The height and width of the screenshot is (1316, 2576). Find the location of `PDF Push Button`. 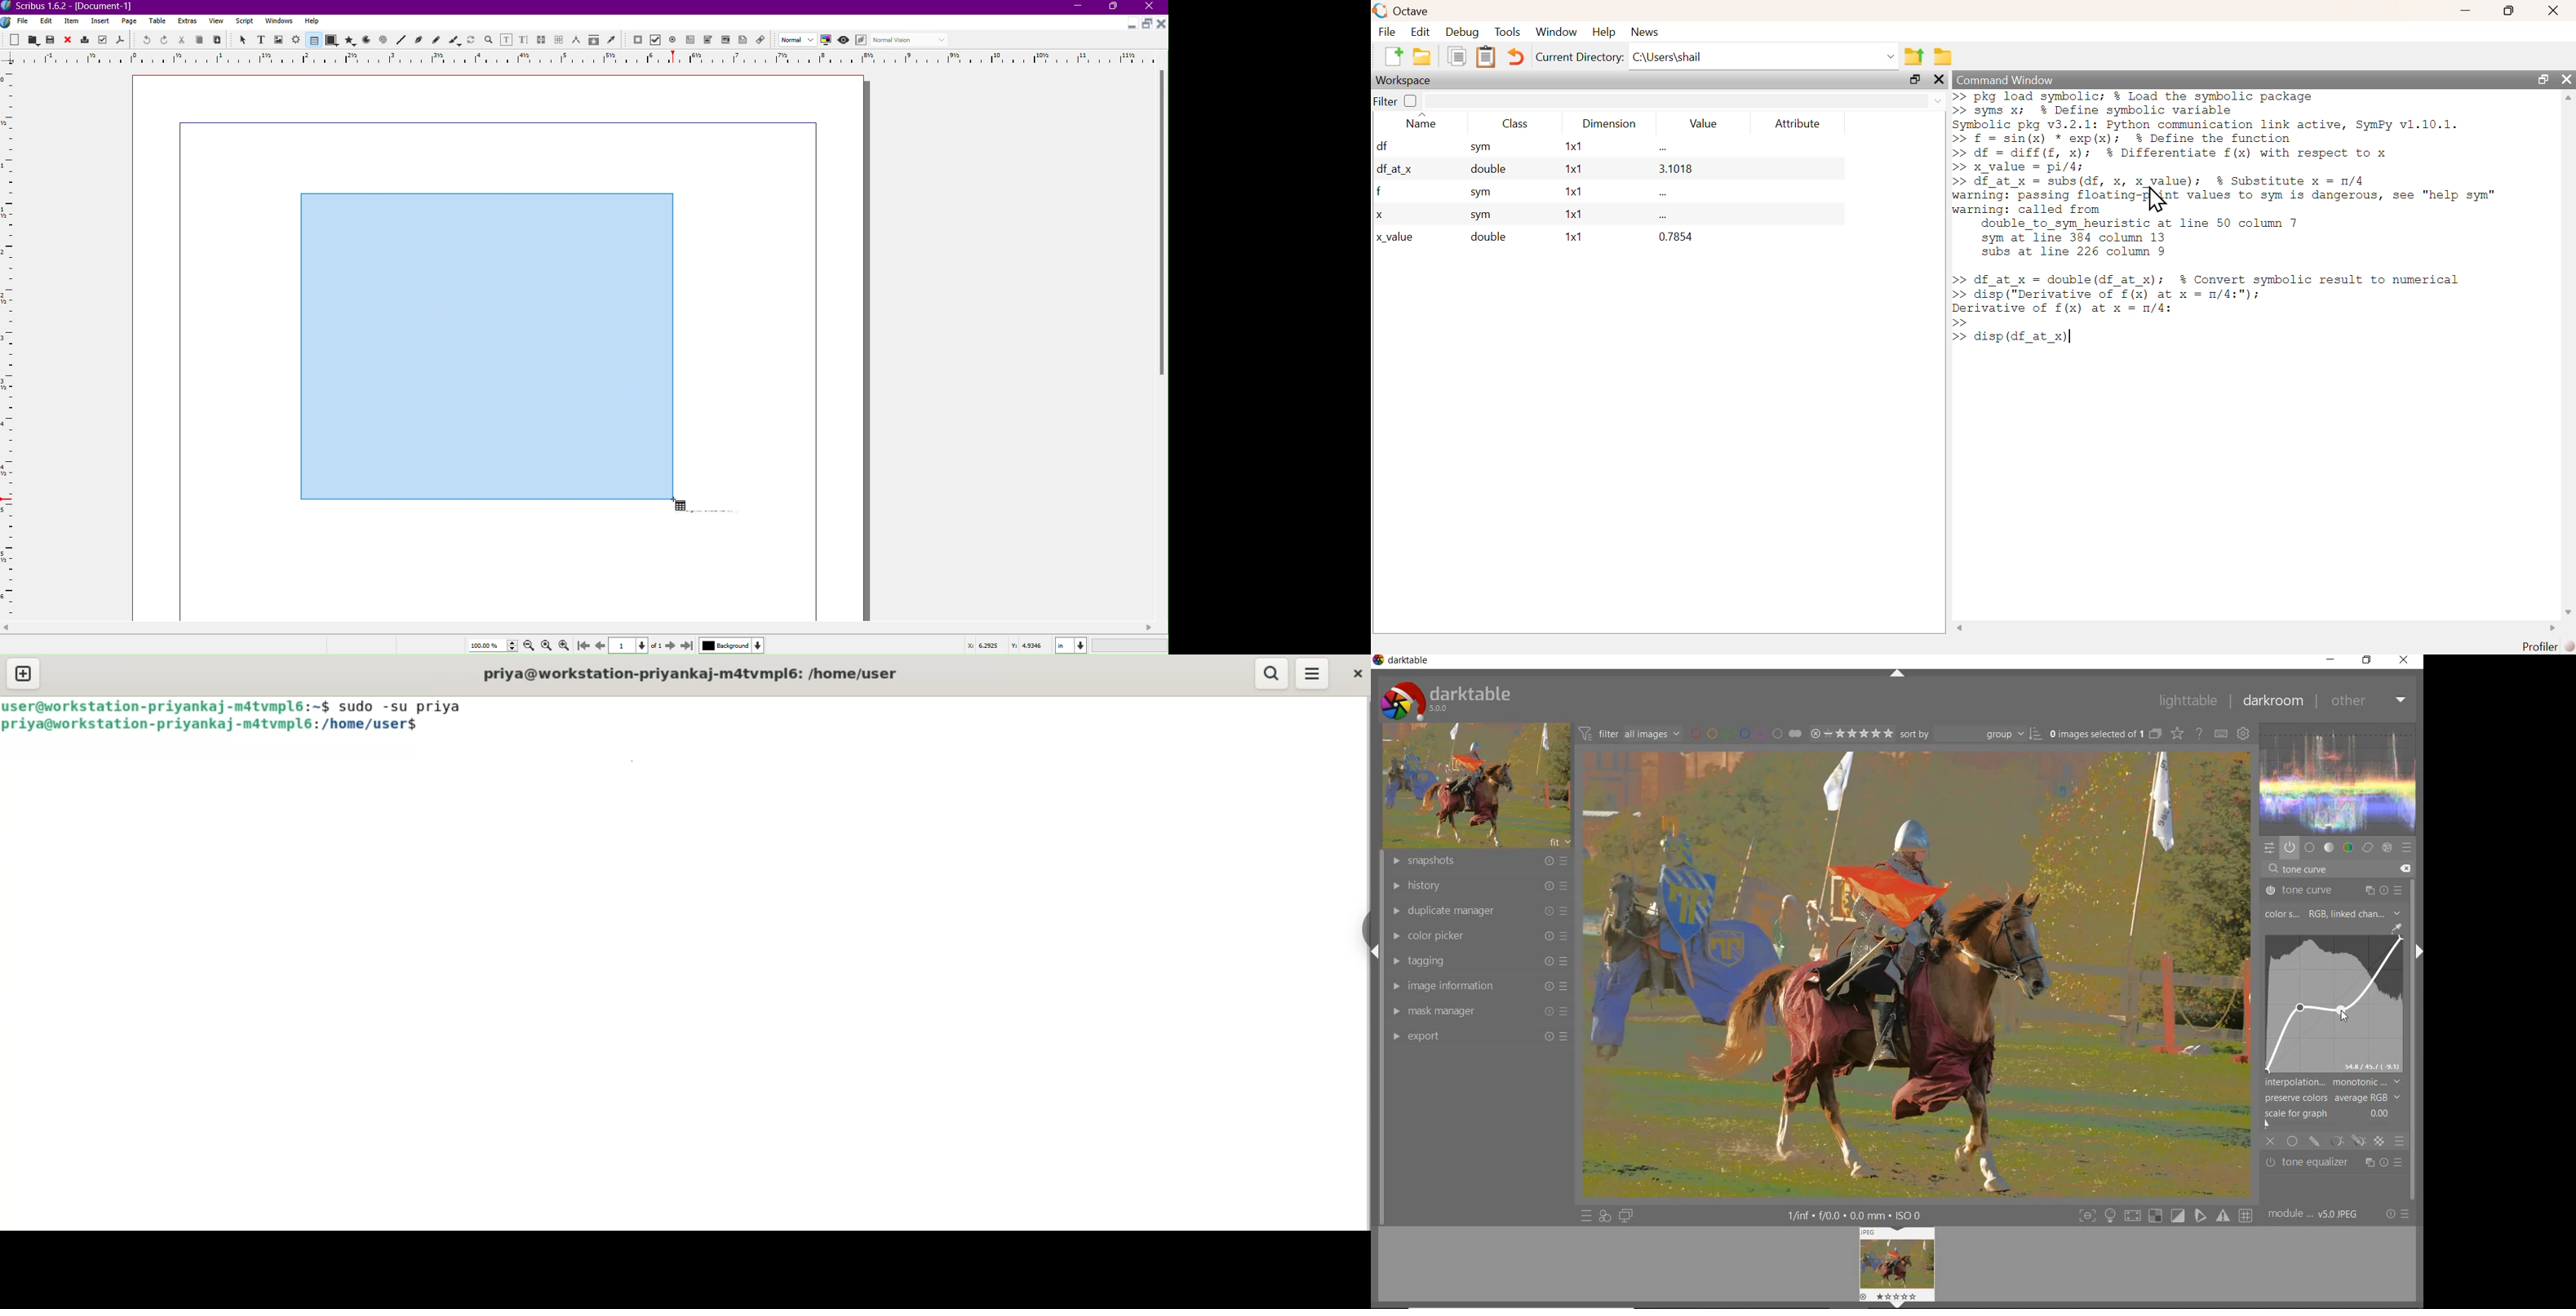

PDF Push Button is located at coordinates (637, 40).